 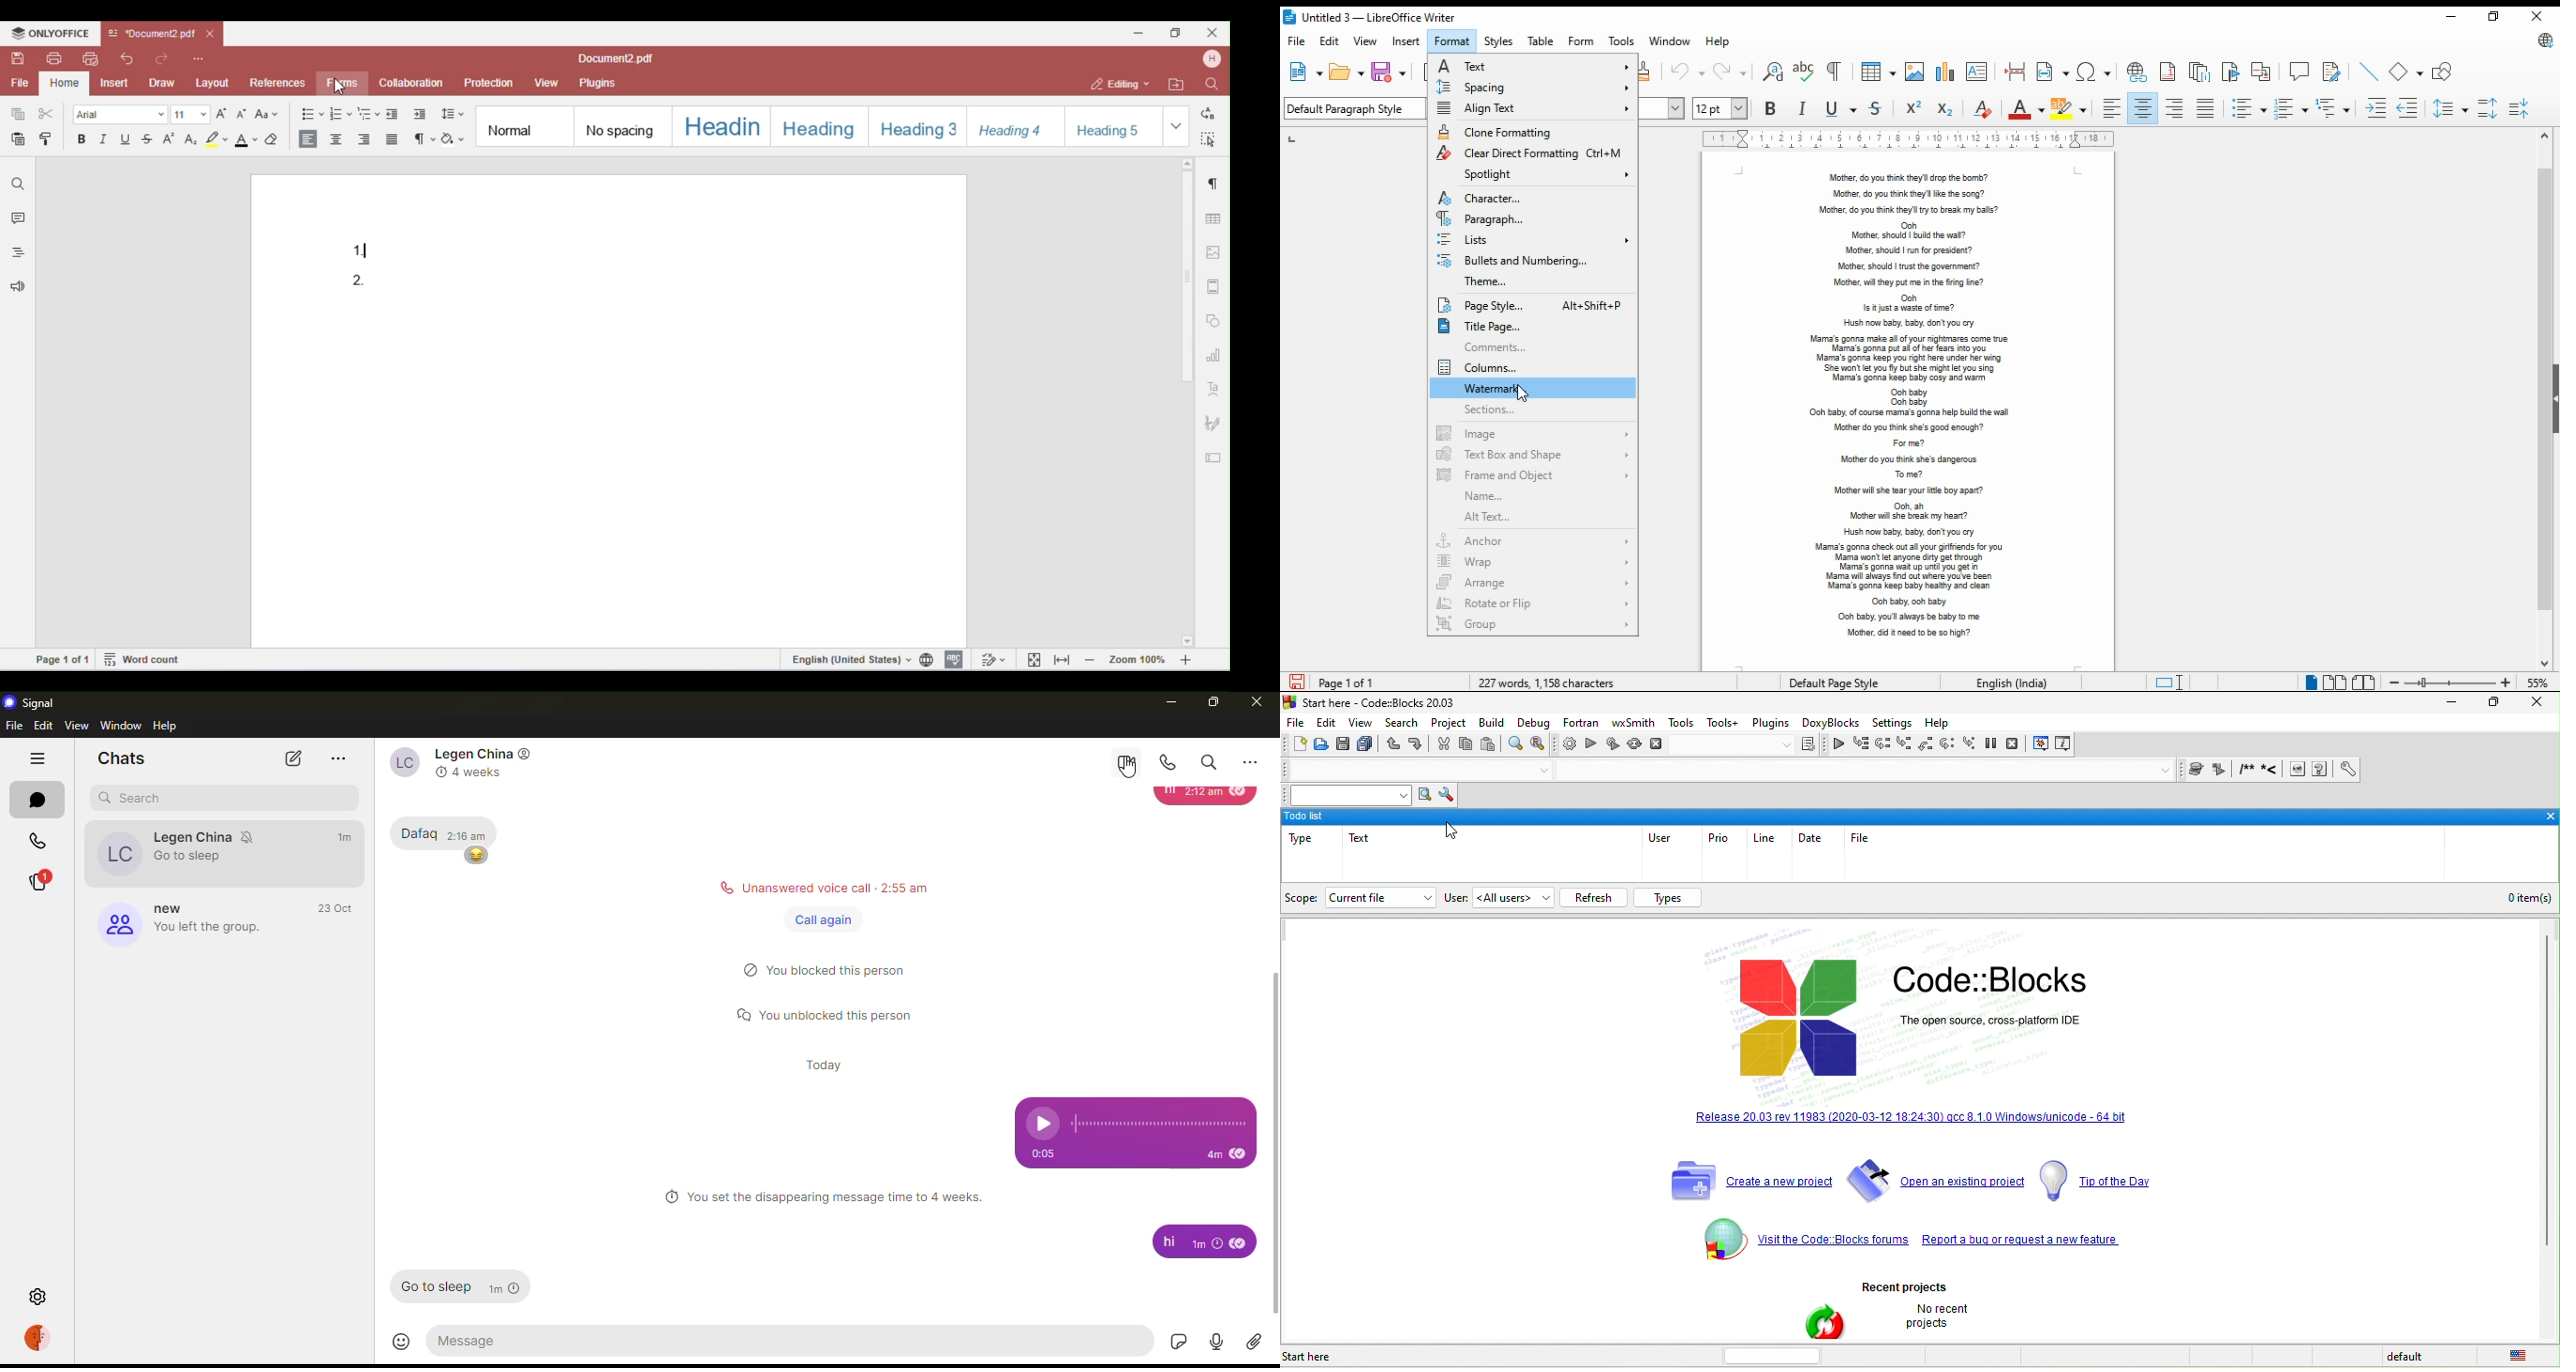 I want to click on tip of the day, so click(x=2106, y=1185).